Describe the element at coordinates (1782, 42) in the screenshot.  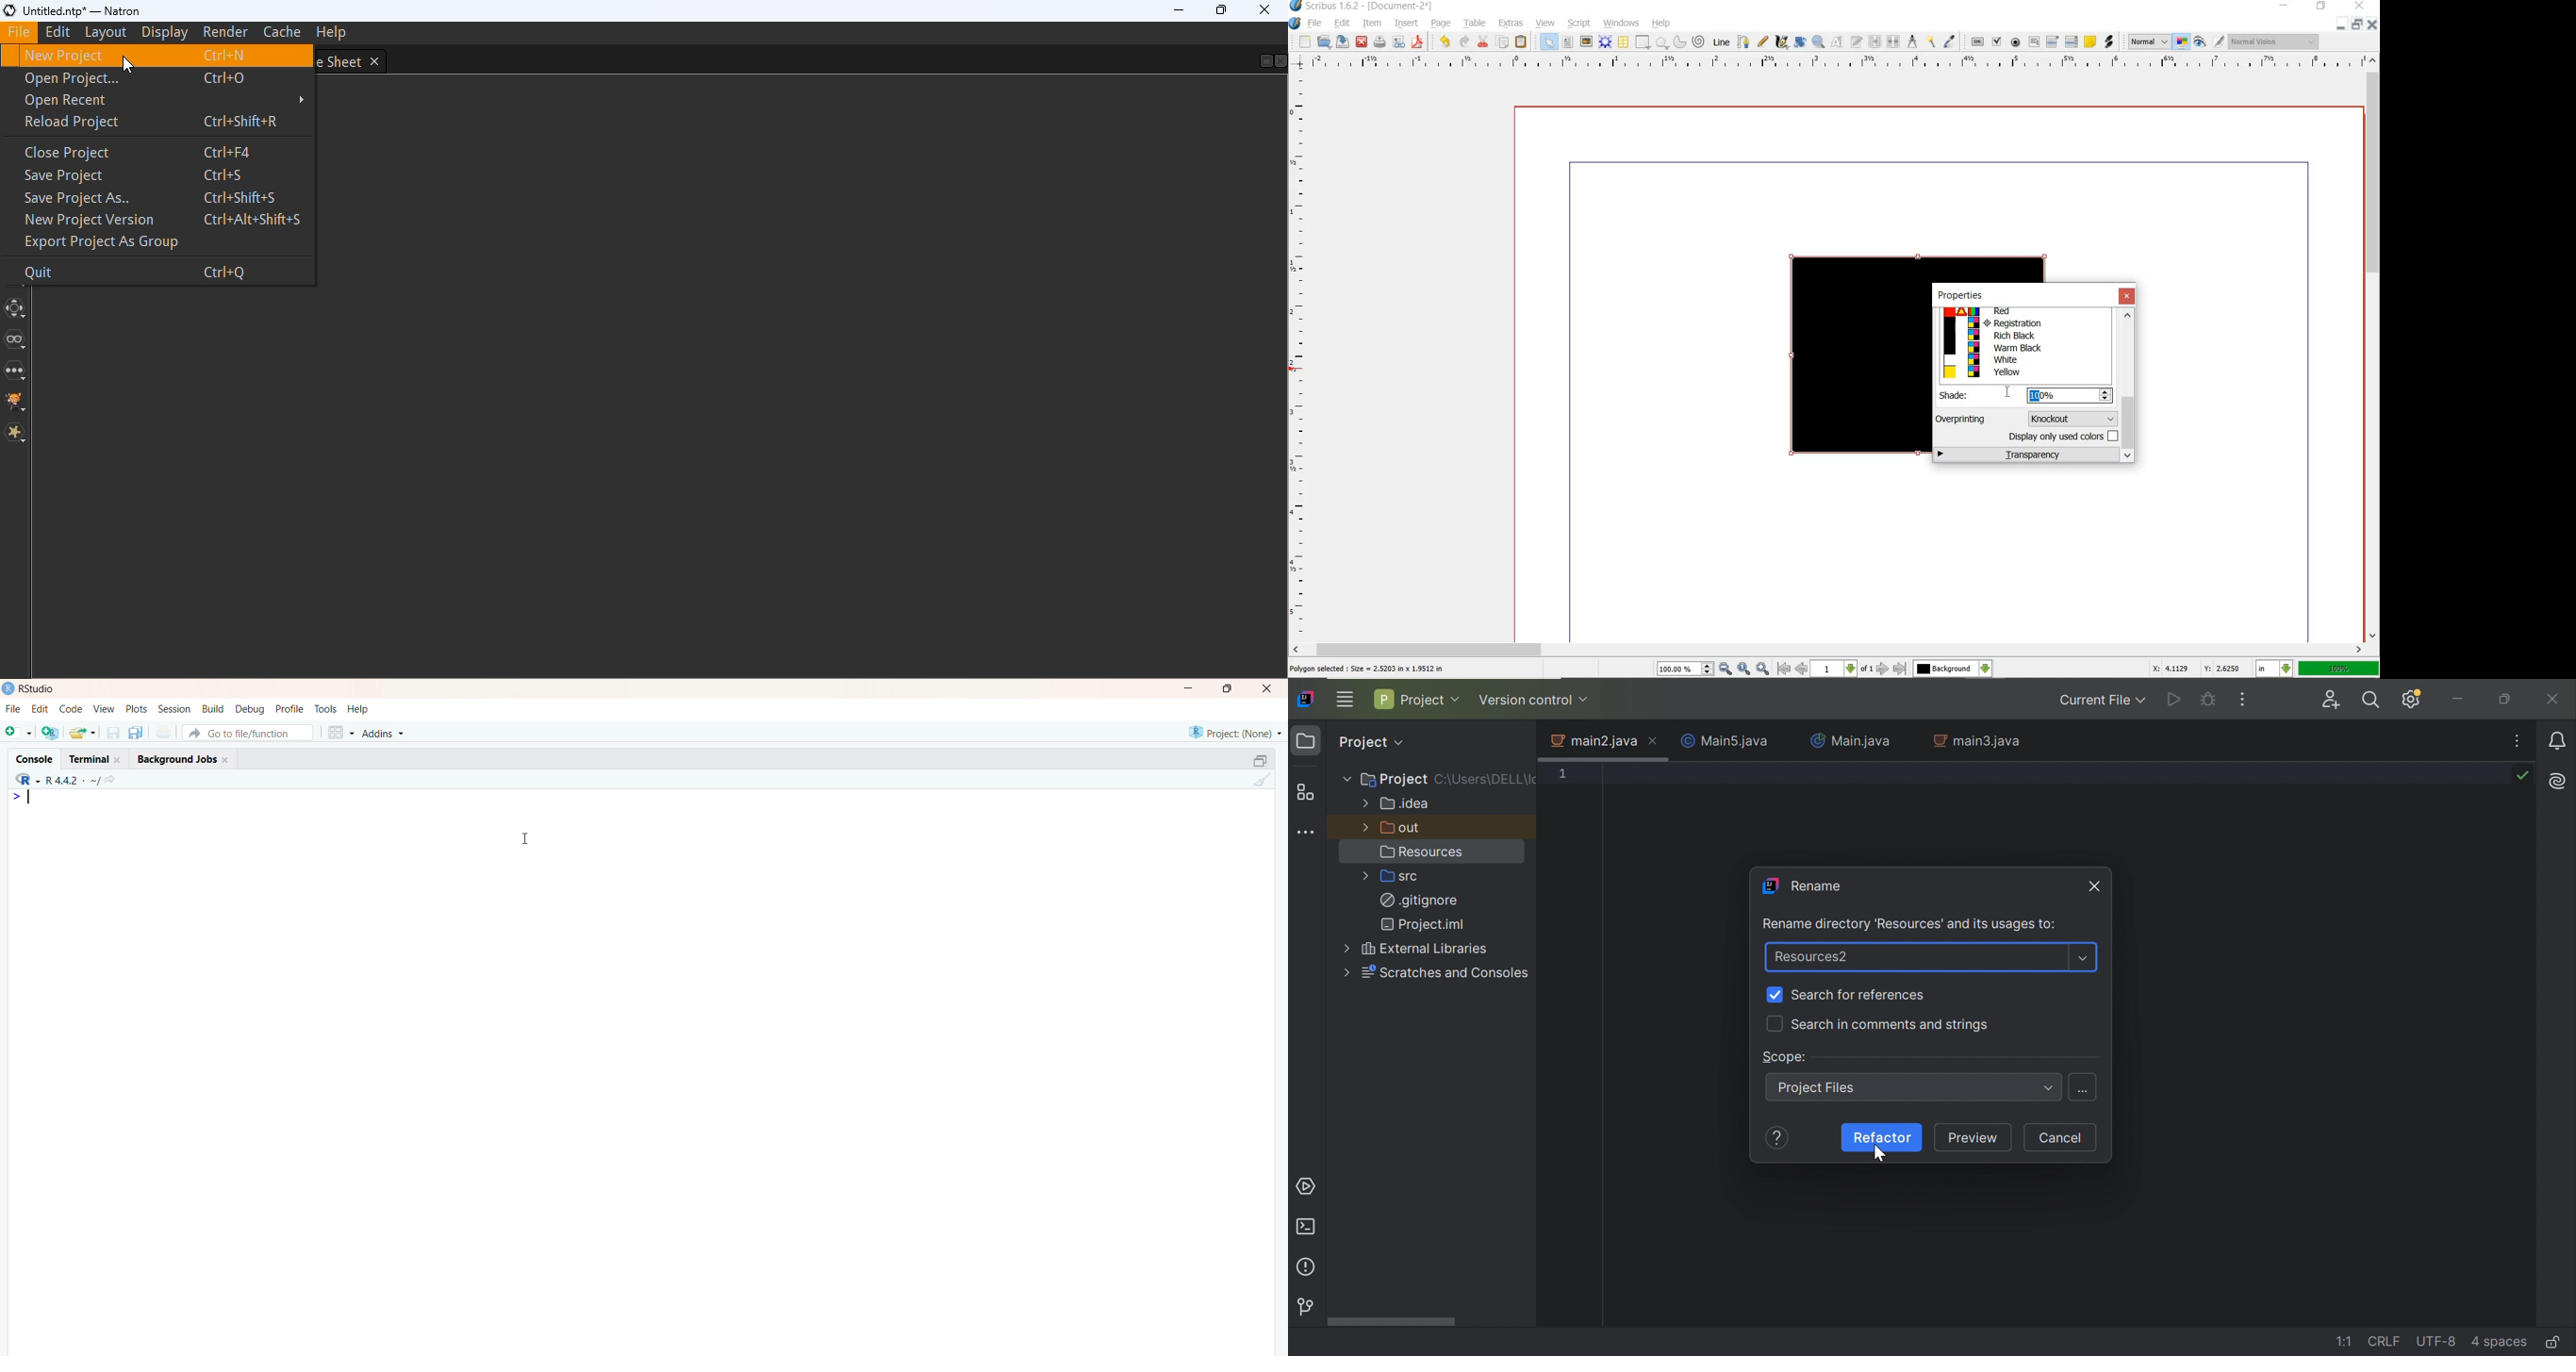
I see `calligraphic line` at that location.